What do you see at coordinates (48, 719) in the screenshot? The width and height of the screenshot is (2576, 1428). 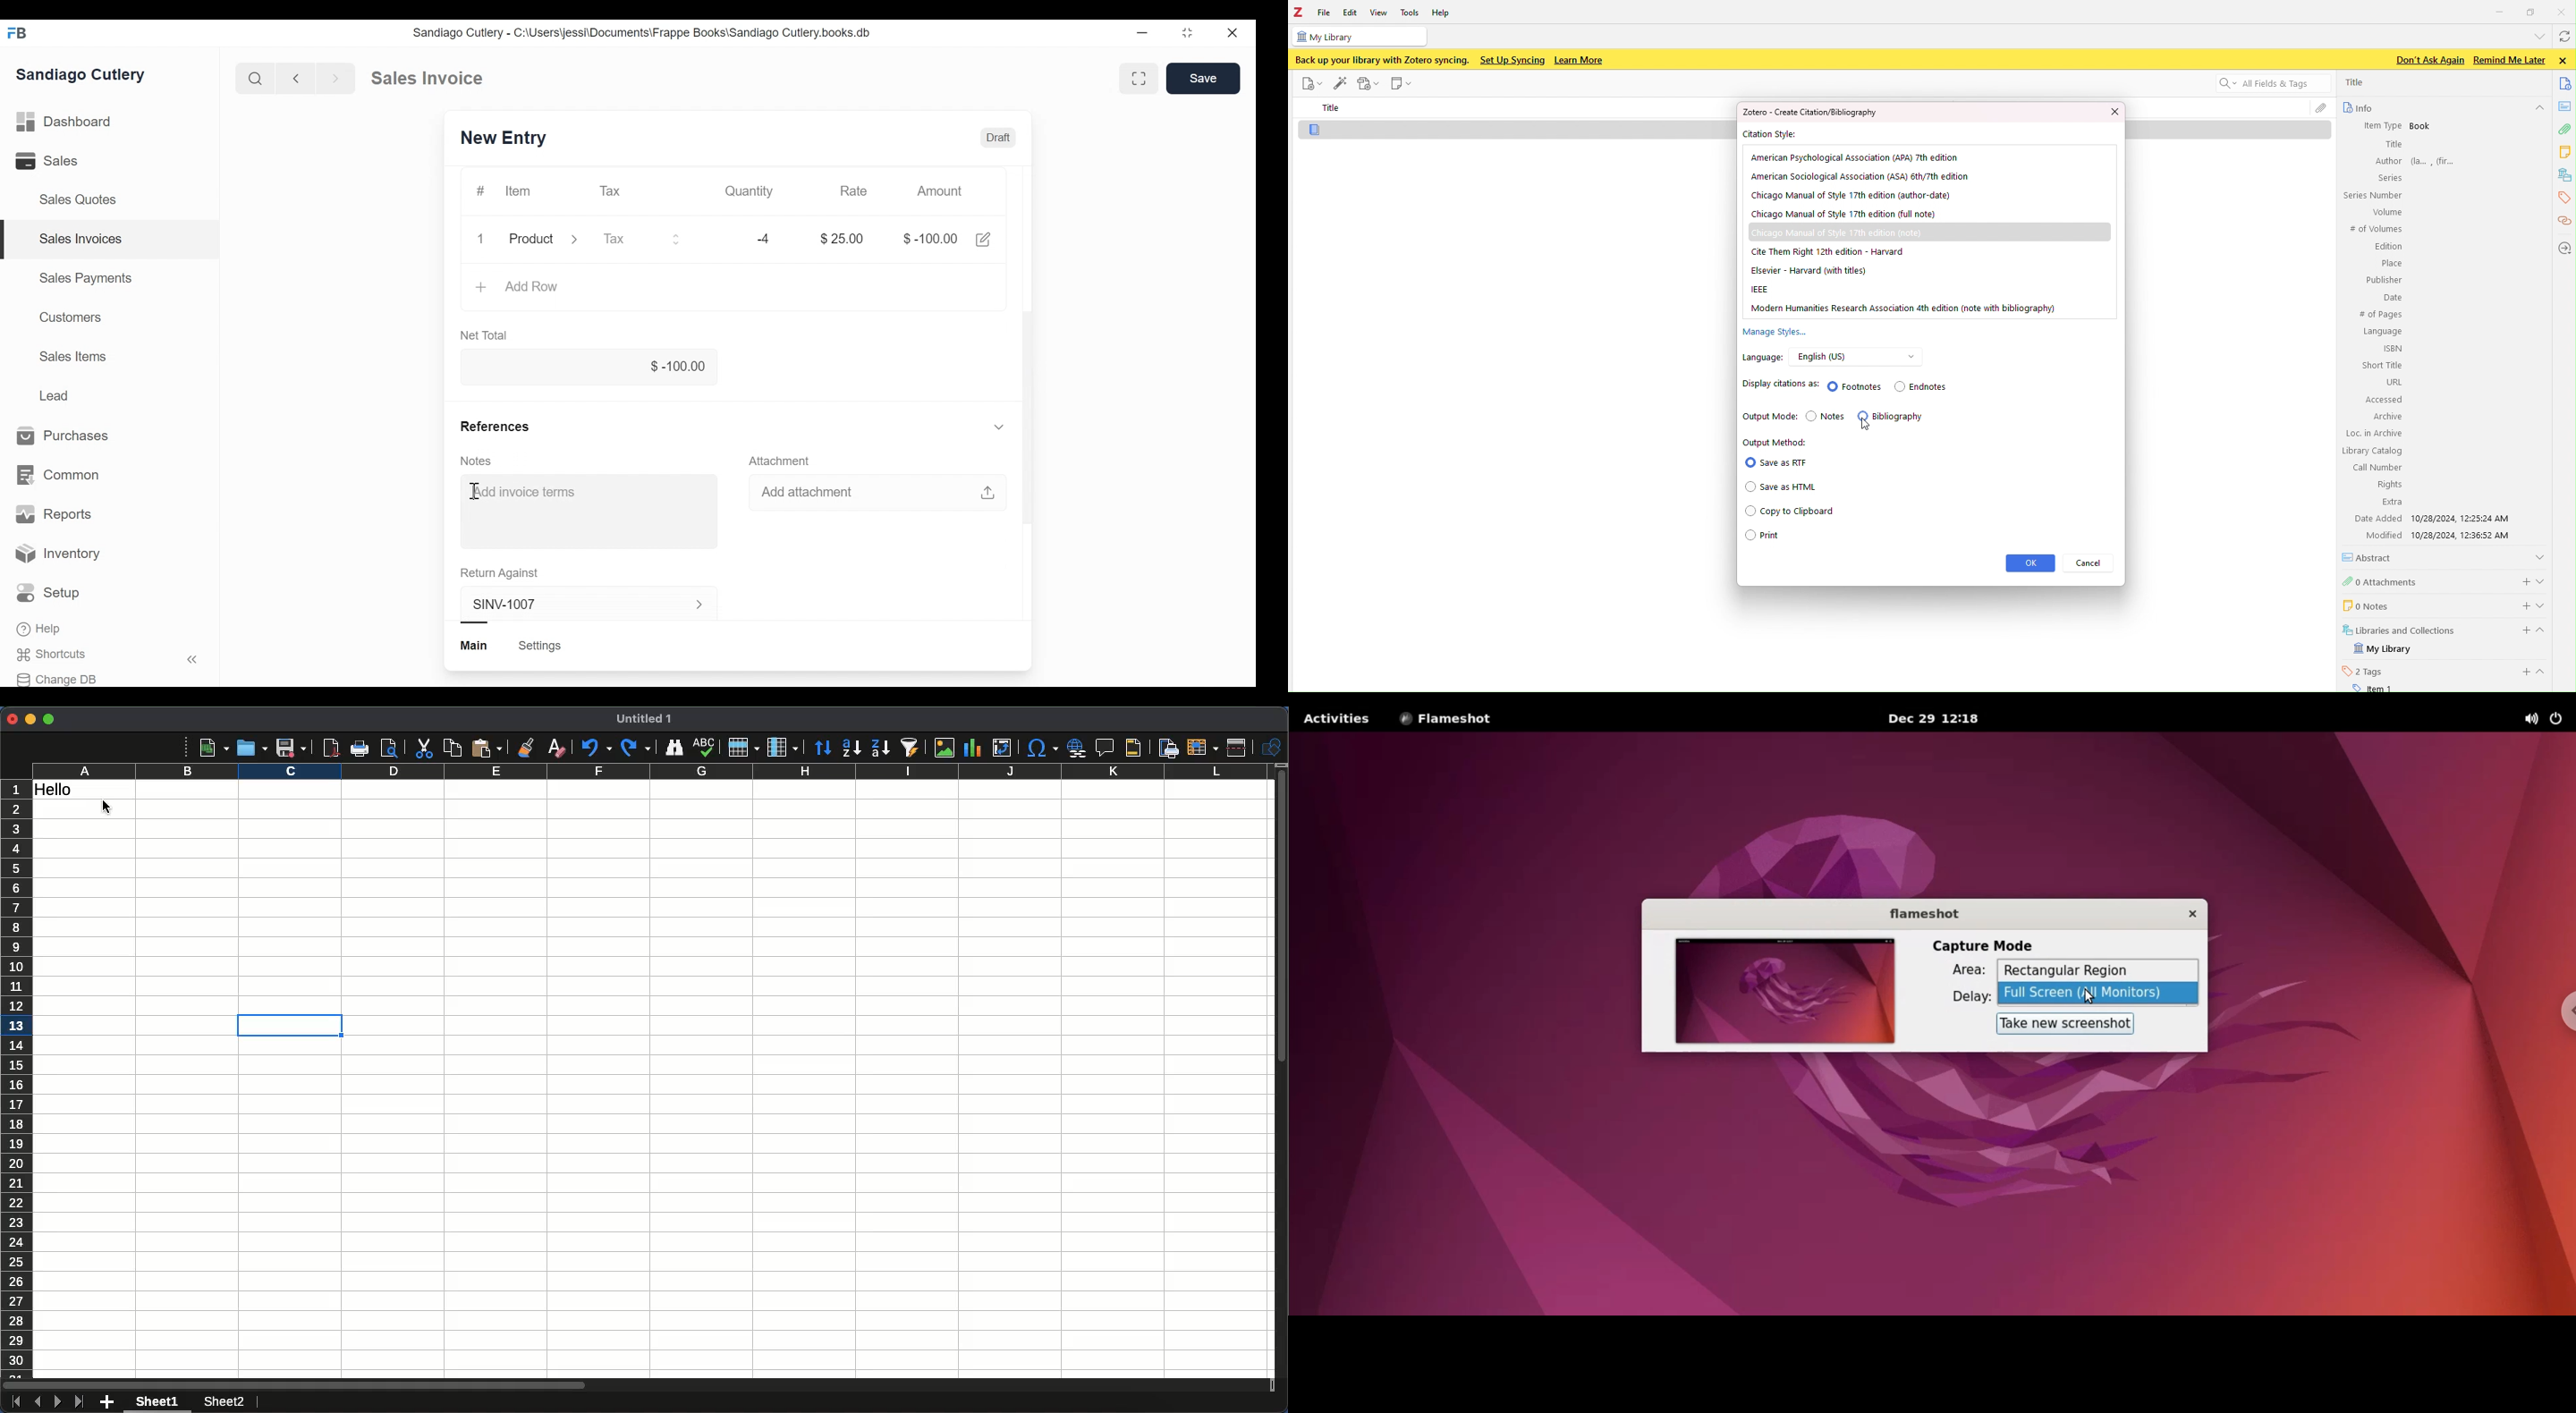 I see `Maximize` at bounding box center [48, 719].